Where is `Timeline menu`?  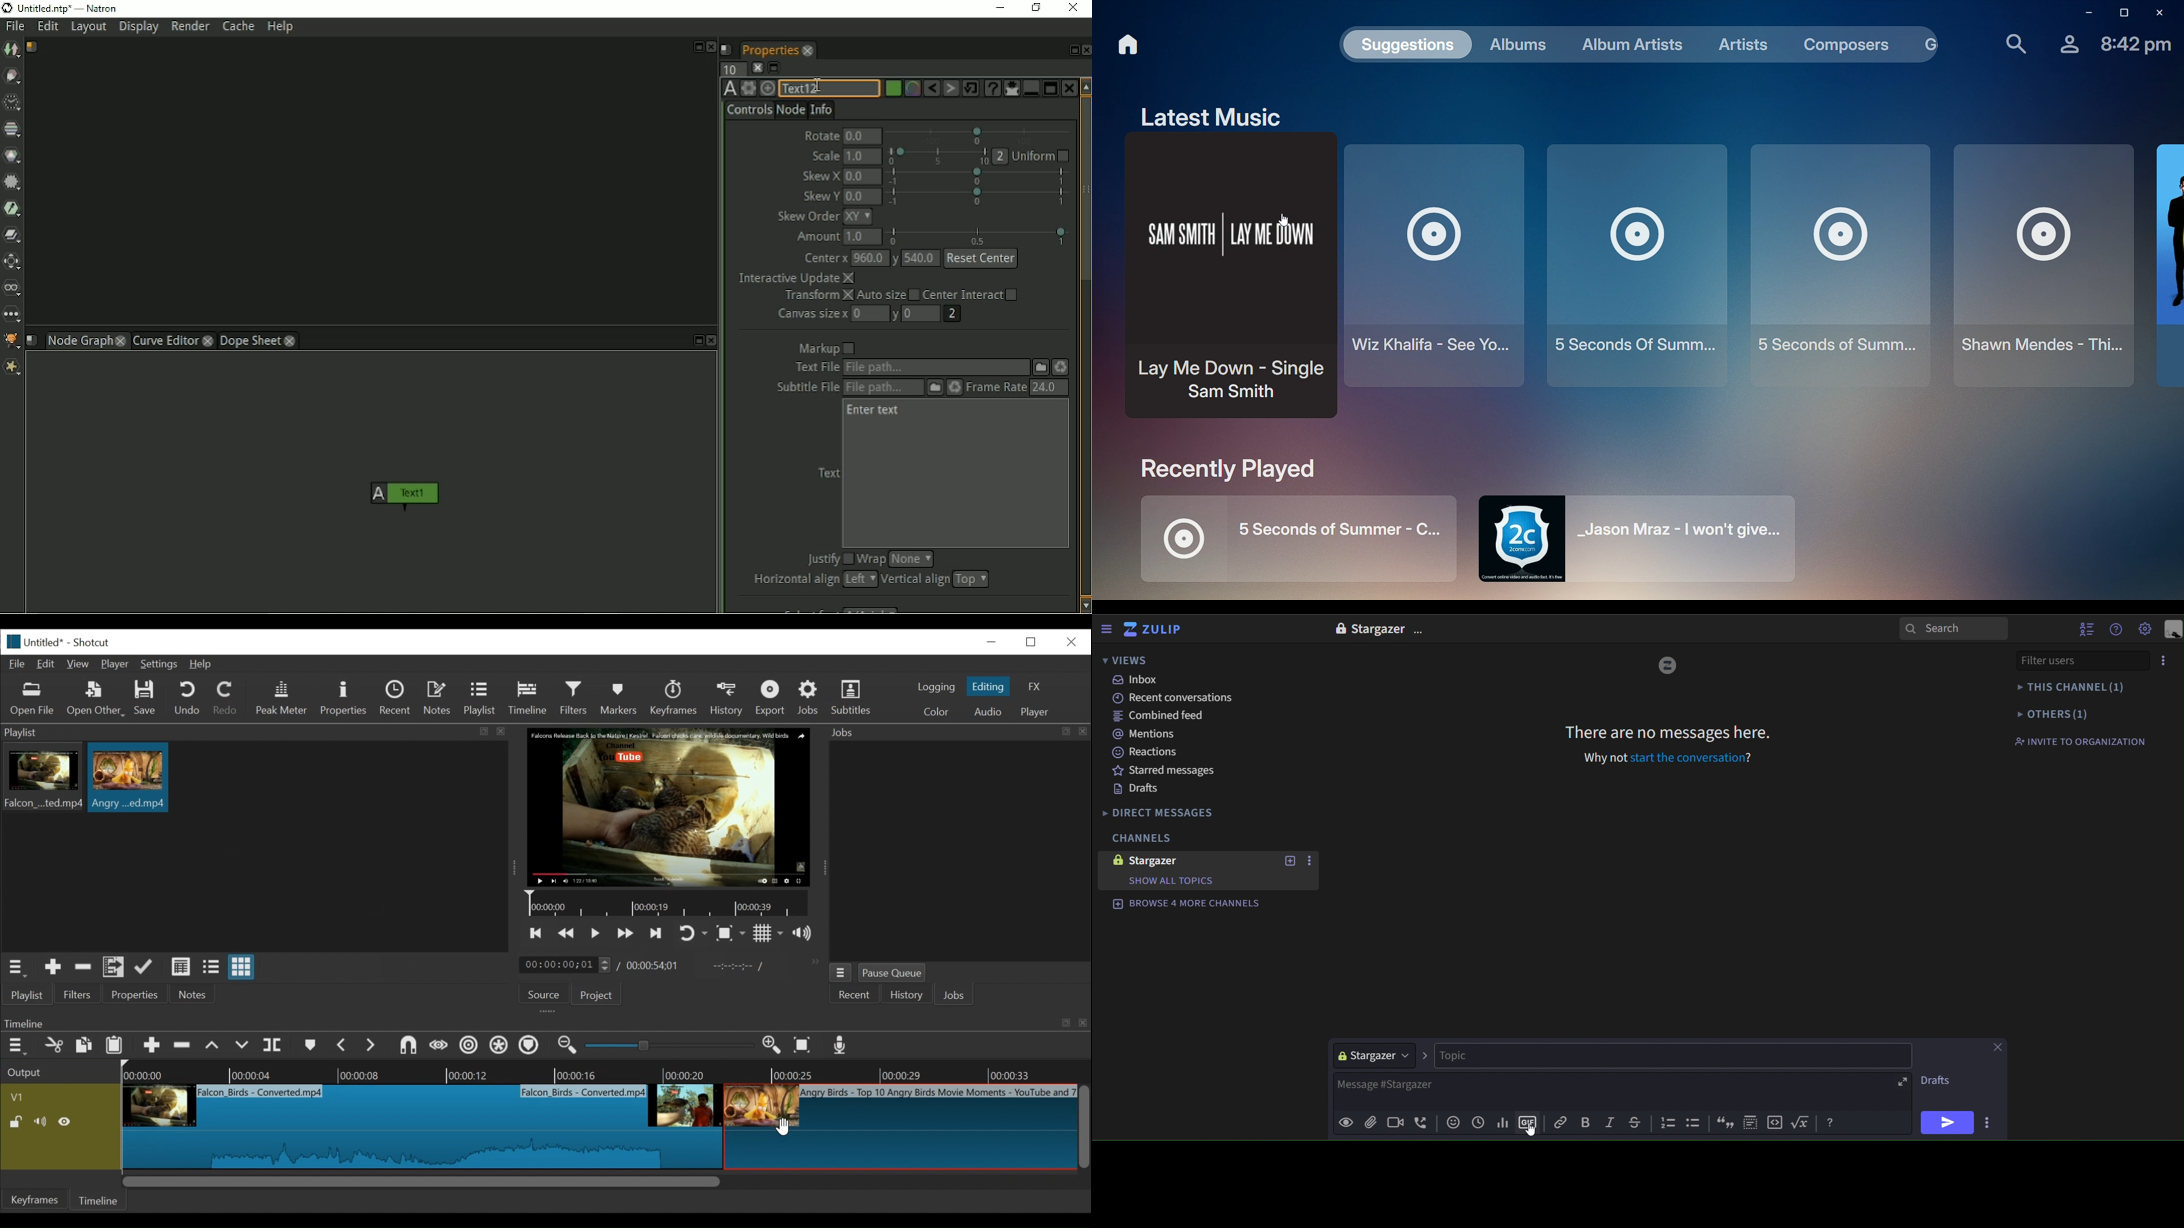
Timeline menu is located at coordinates (19, 1046).